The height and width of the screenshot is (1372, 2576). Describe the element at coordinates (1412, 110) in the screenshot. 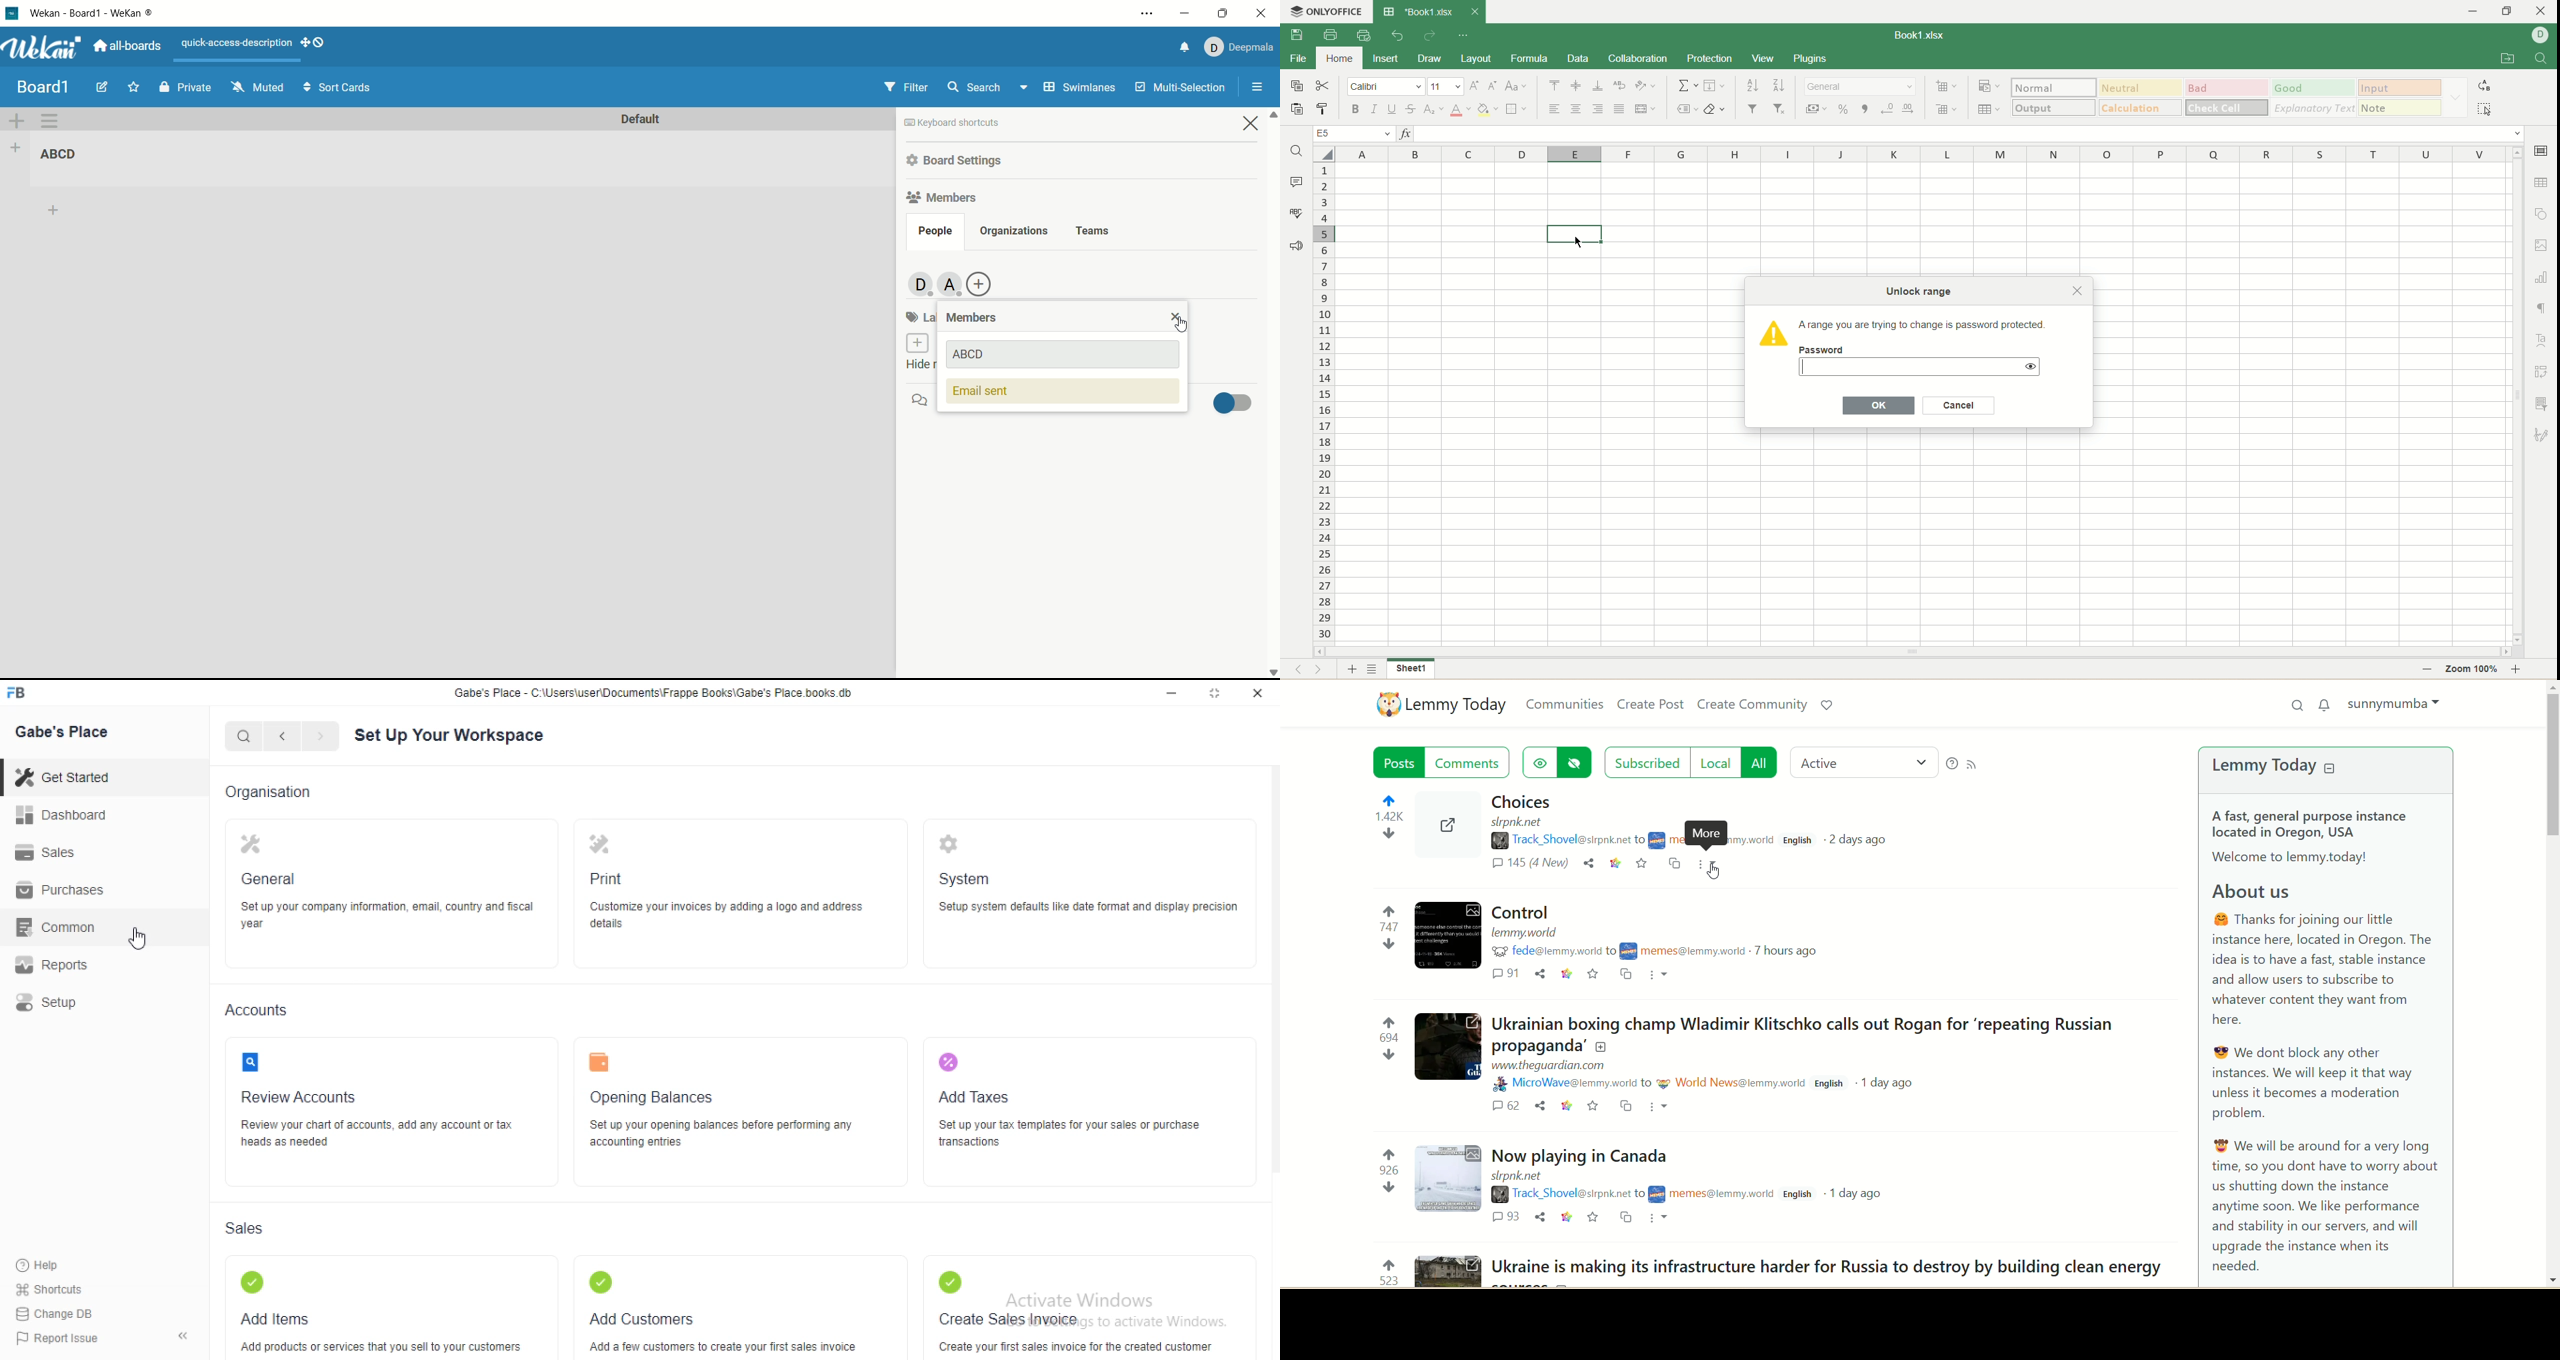

I see `strikethrough` at that location.